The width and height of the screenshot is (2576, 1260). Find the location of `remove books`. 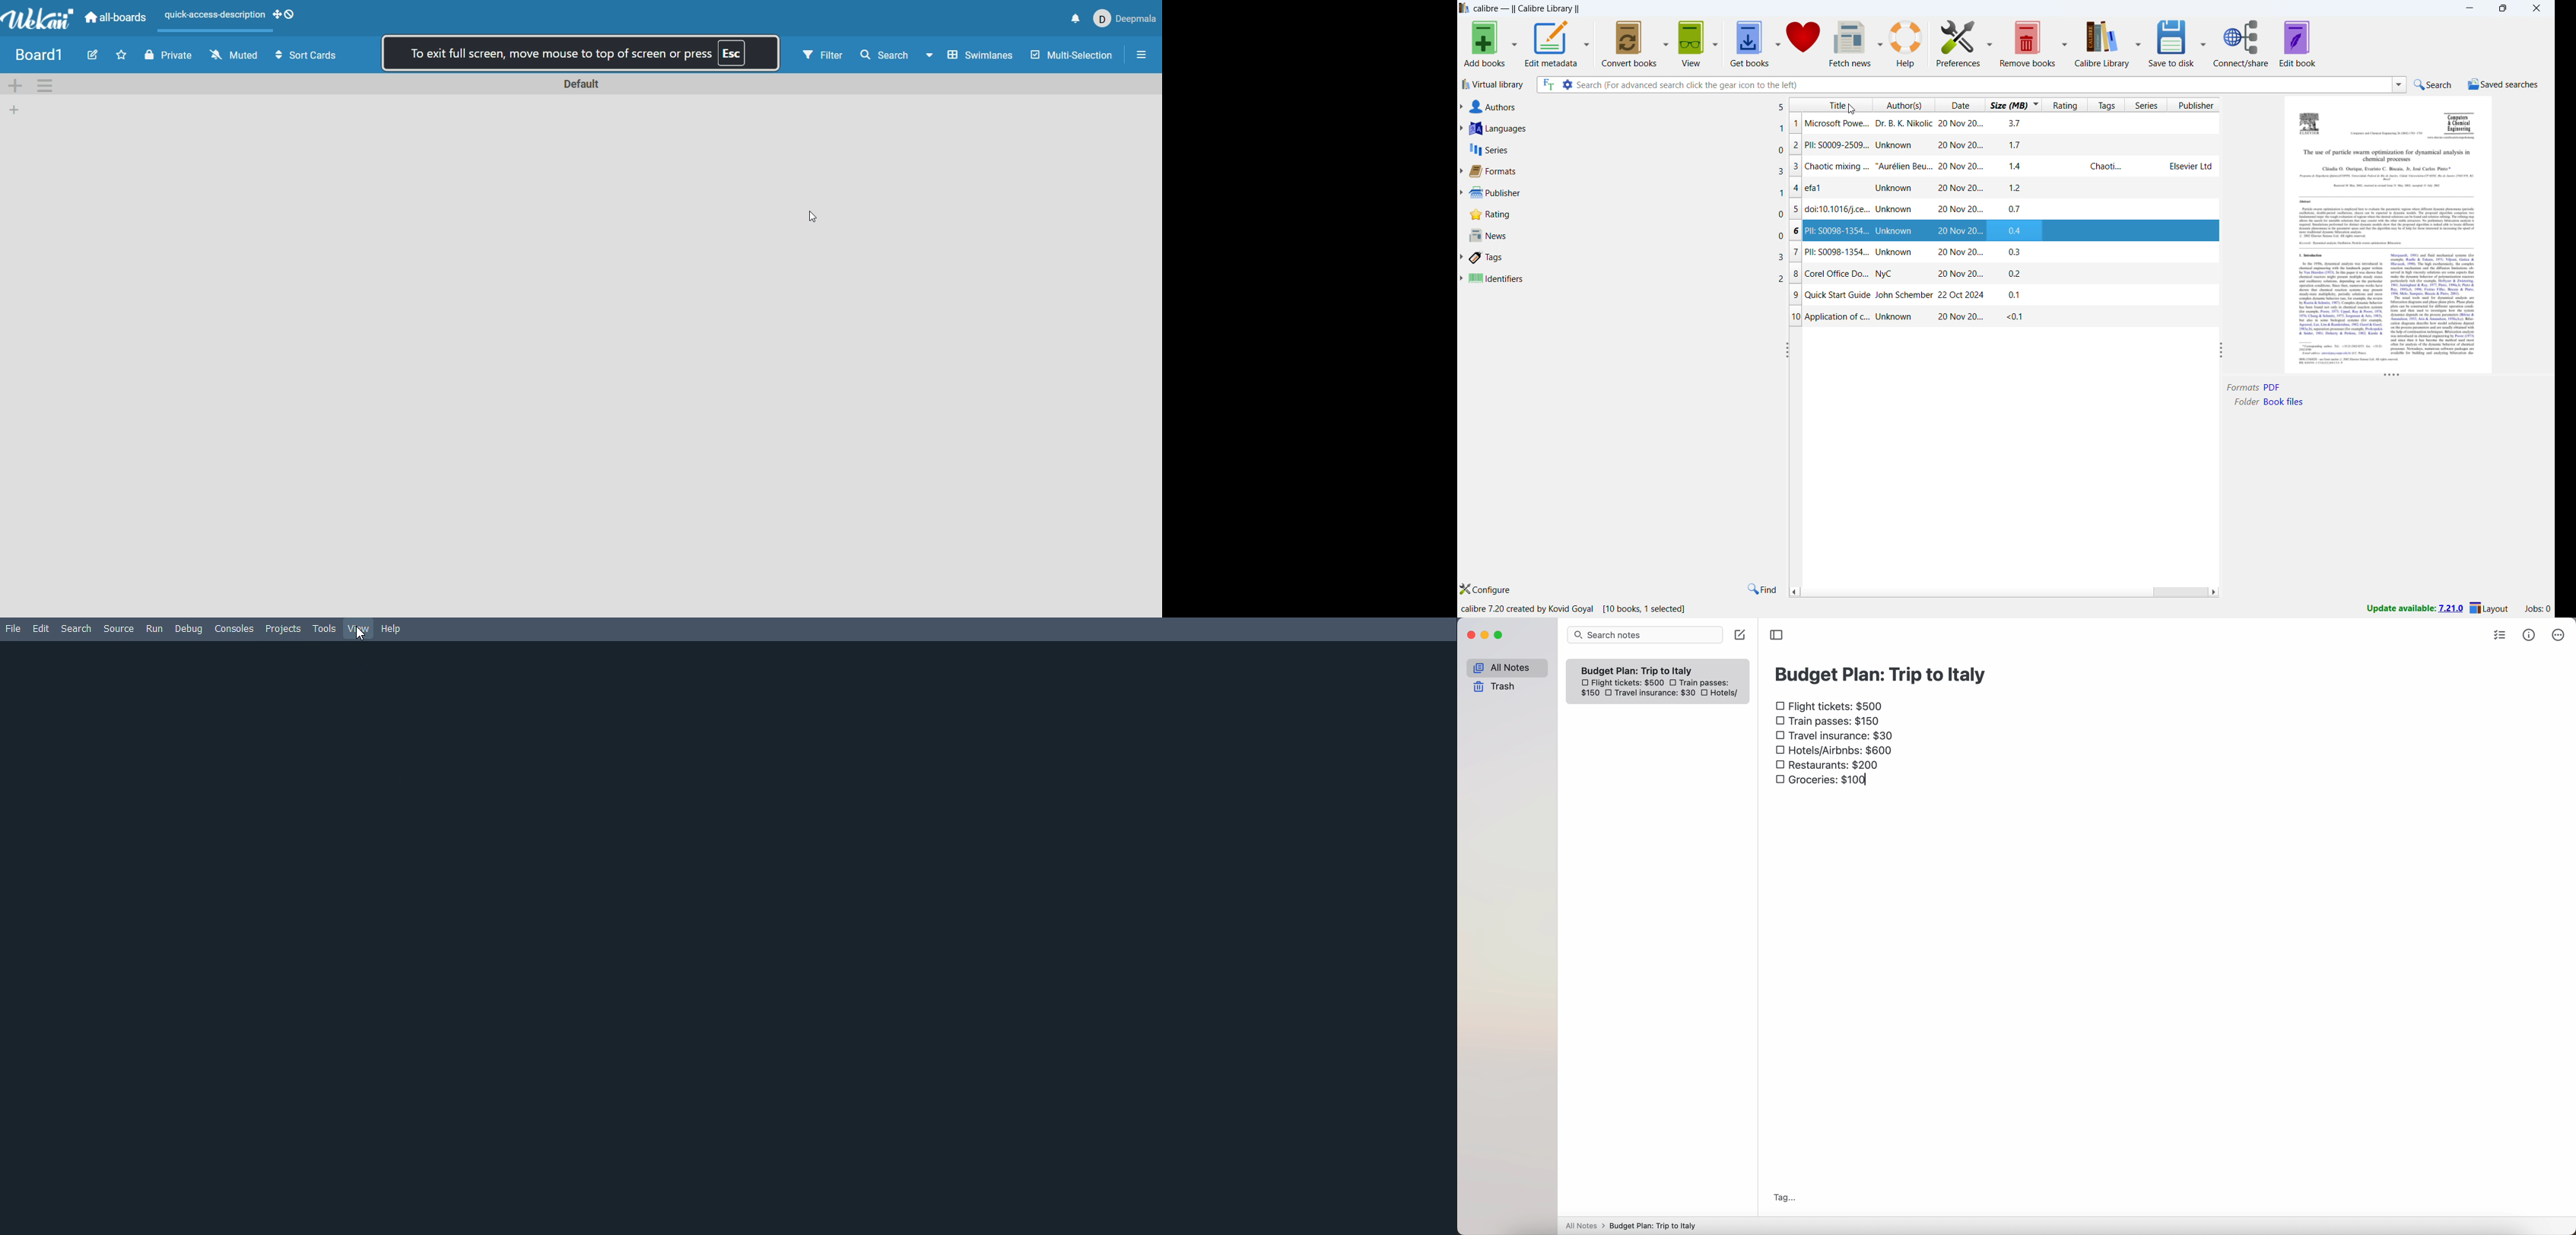

remove books is located at coordinates (2028, 43).